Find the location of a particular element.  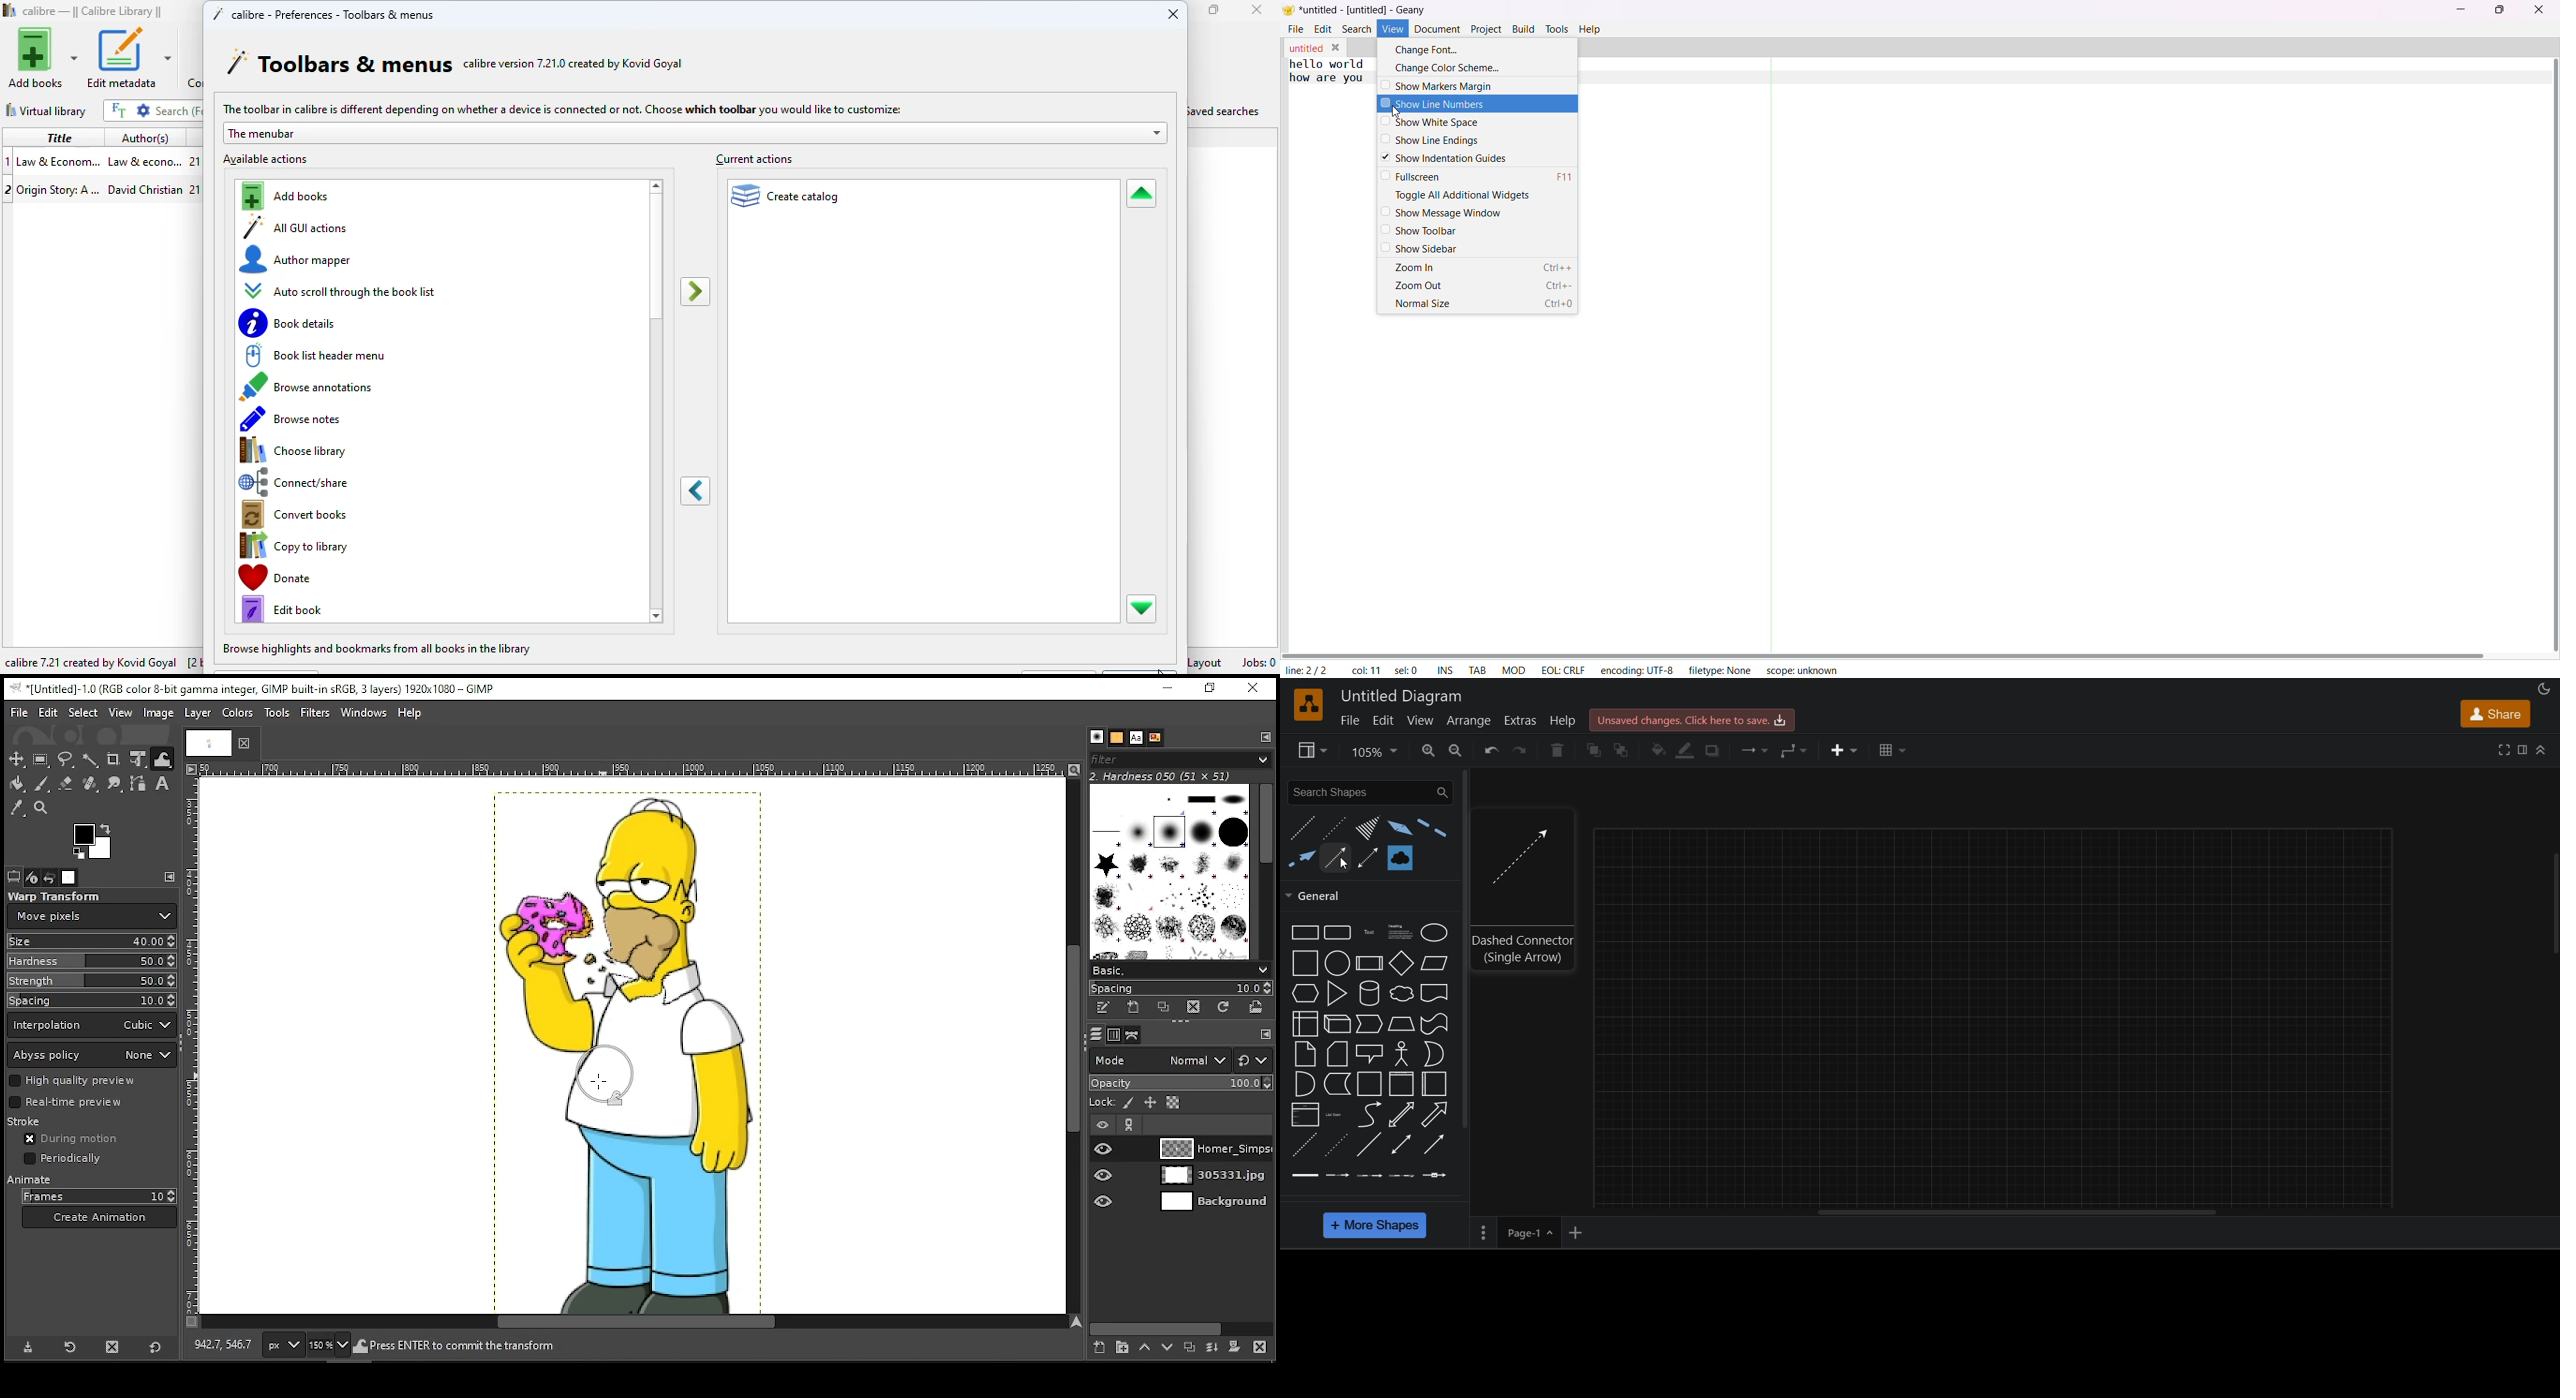

dotted line is located at coordinates (1333, 827).